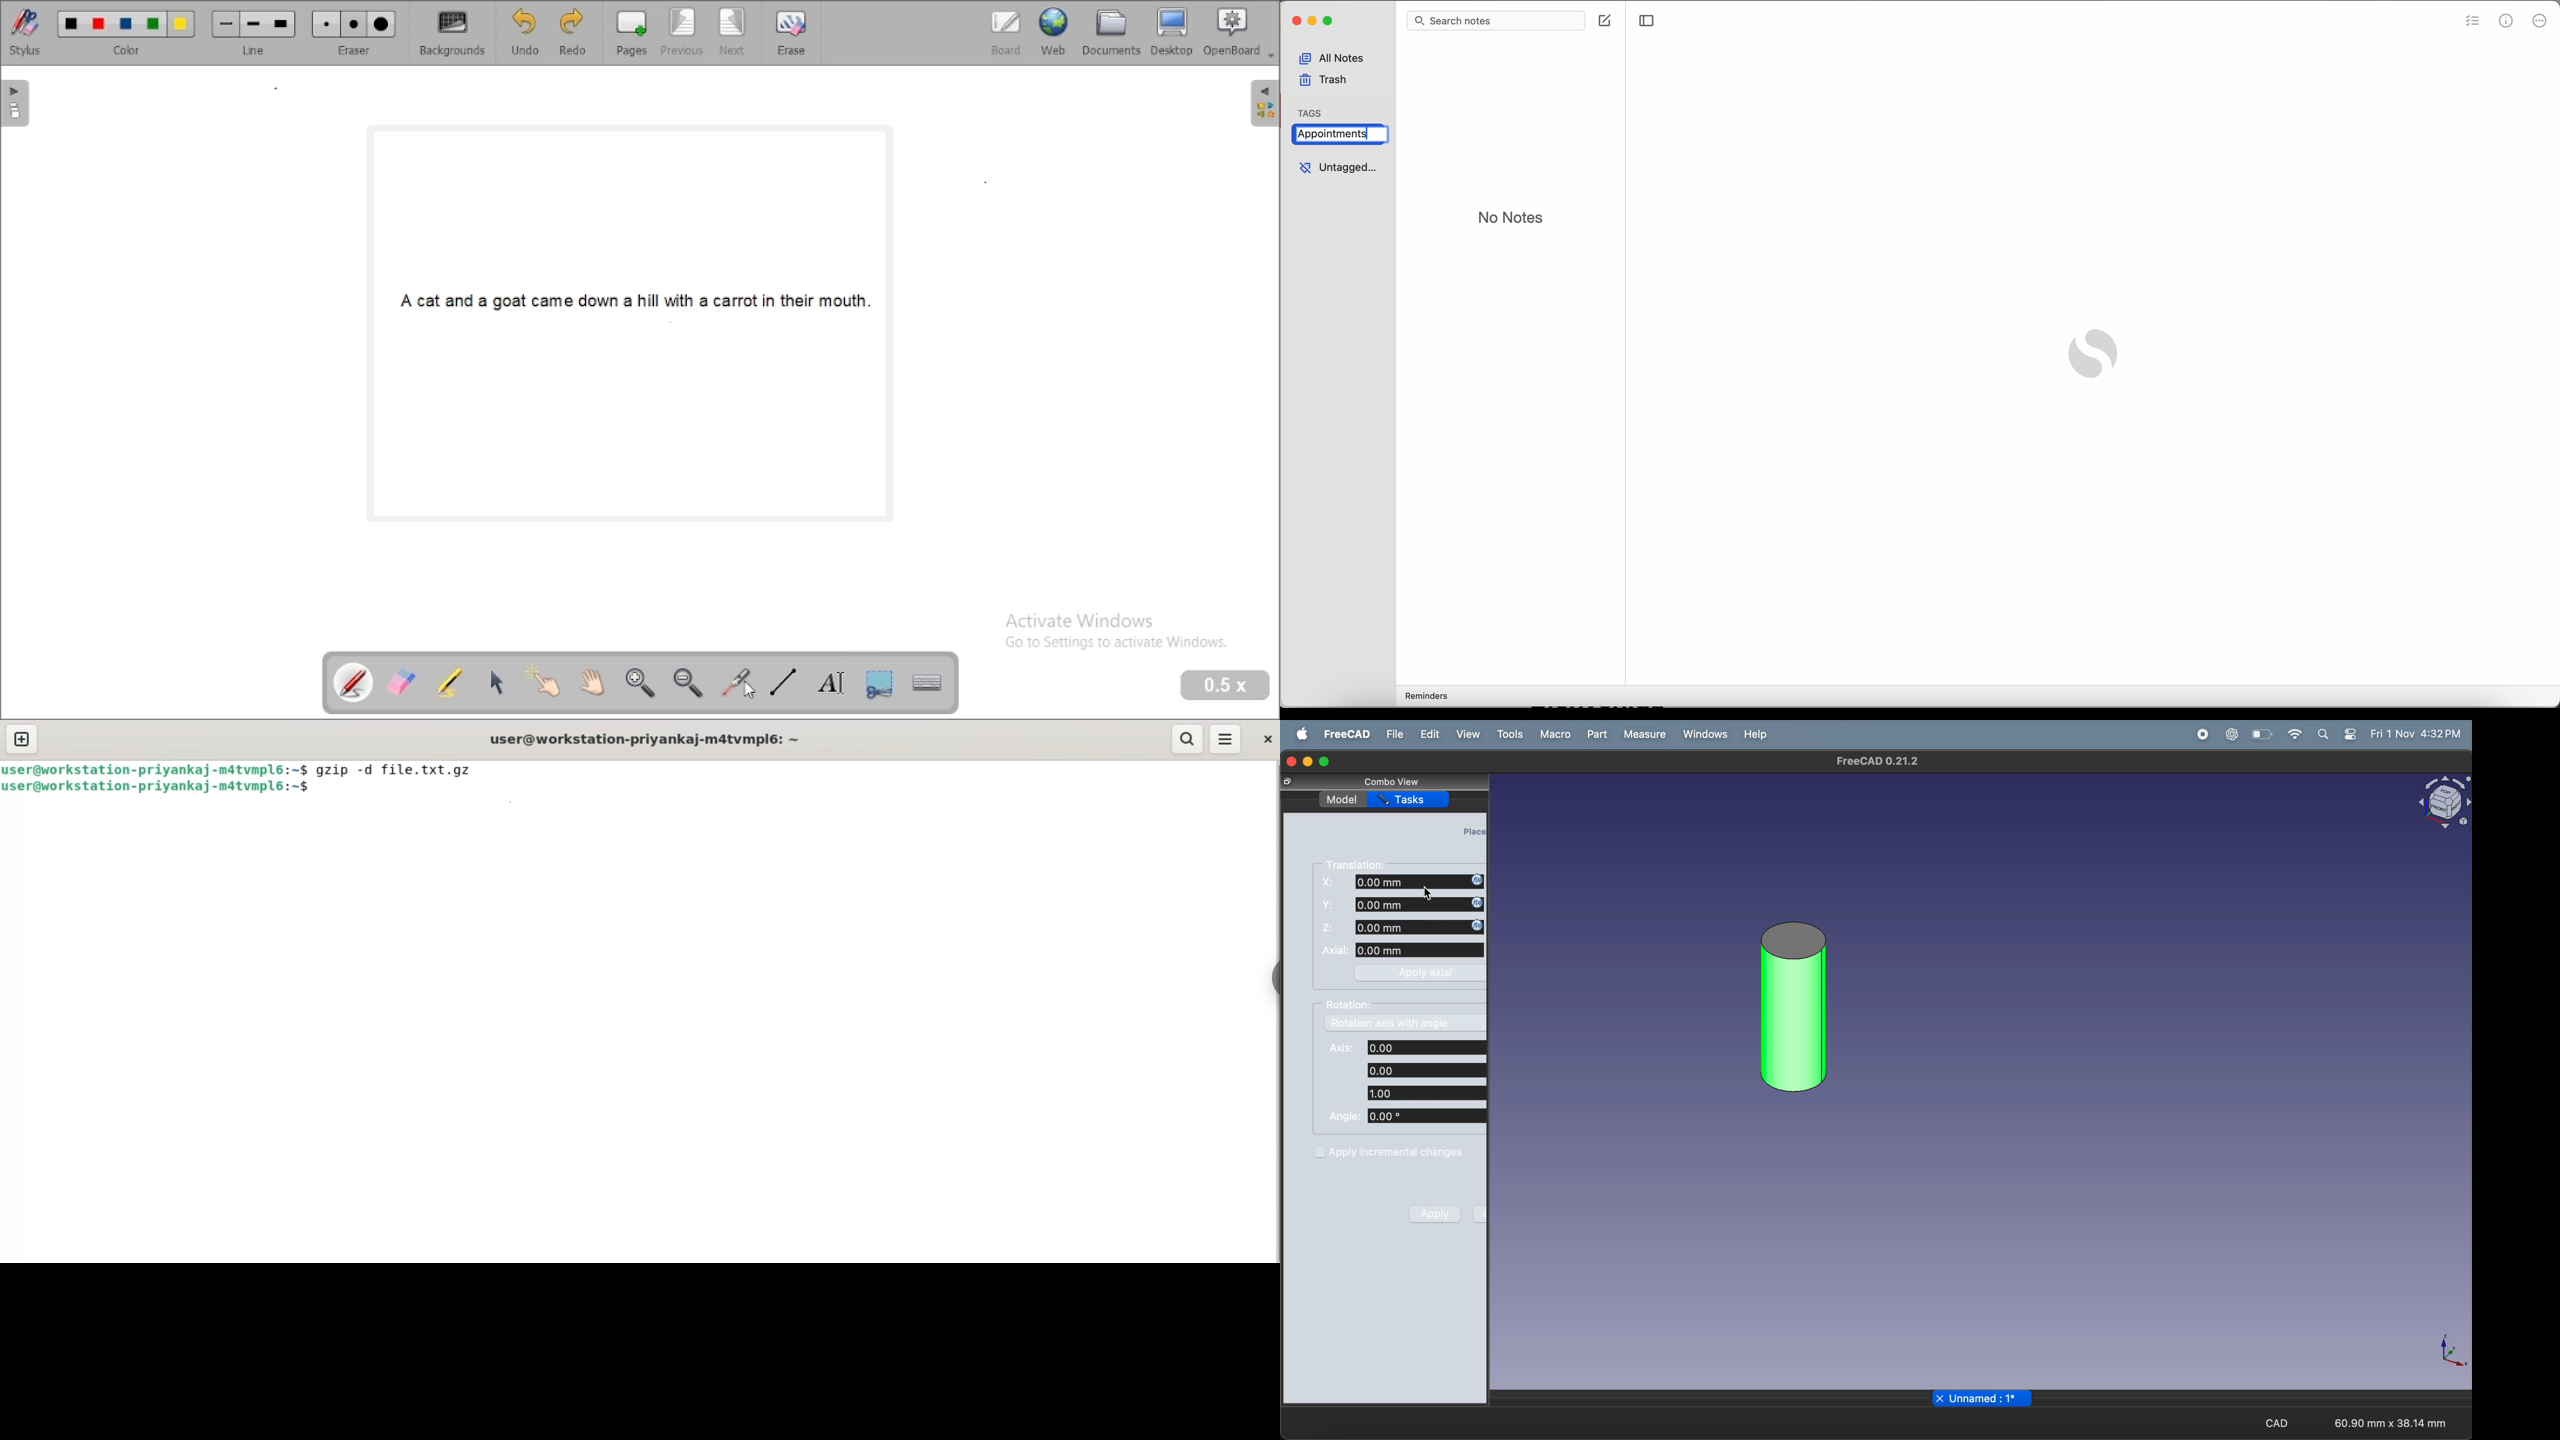  I want to click on close simplenote, so click(1295, 22).